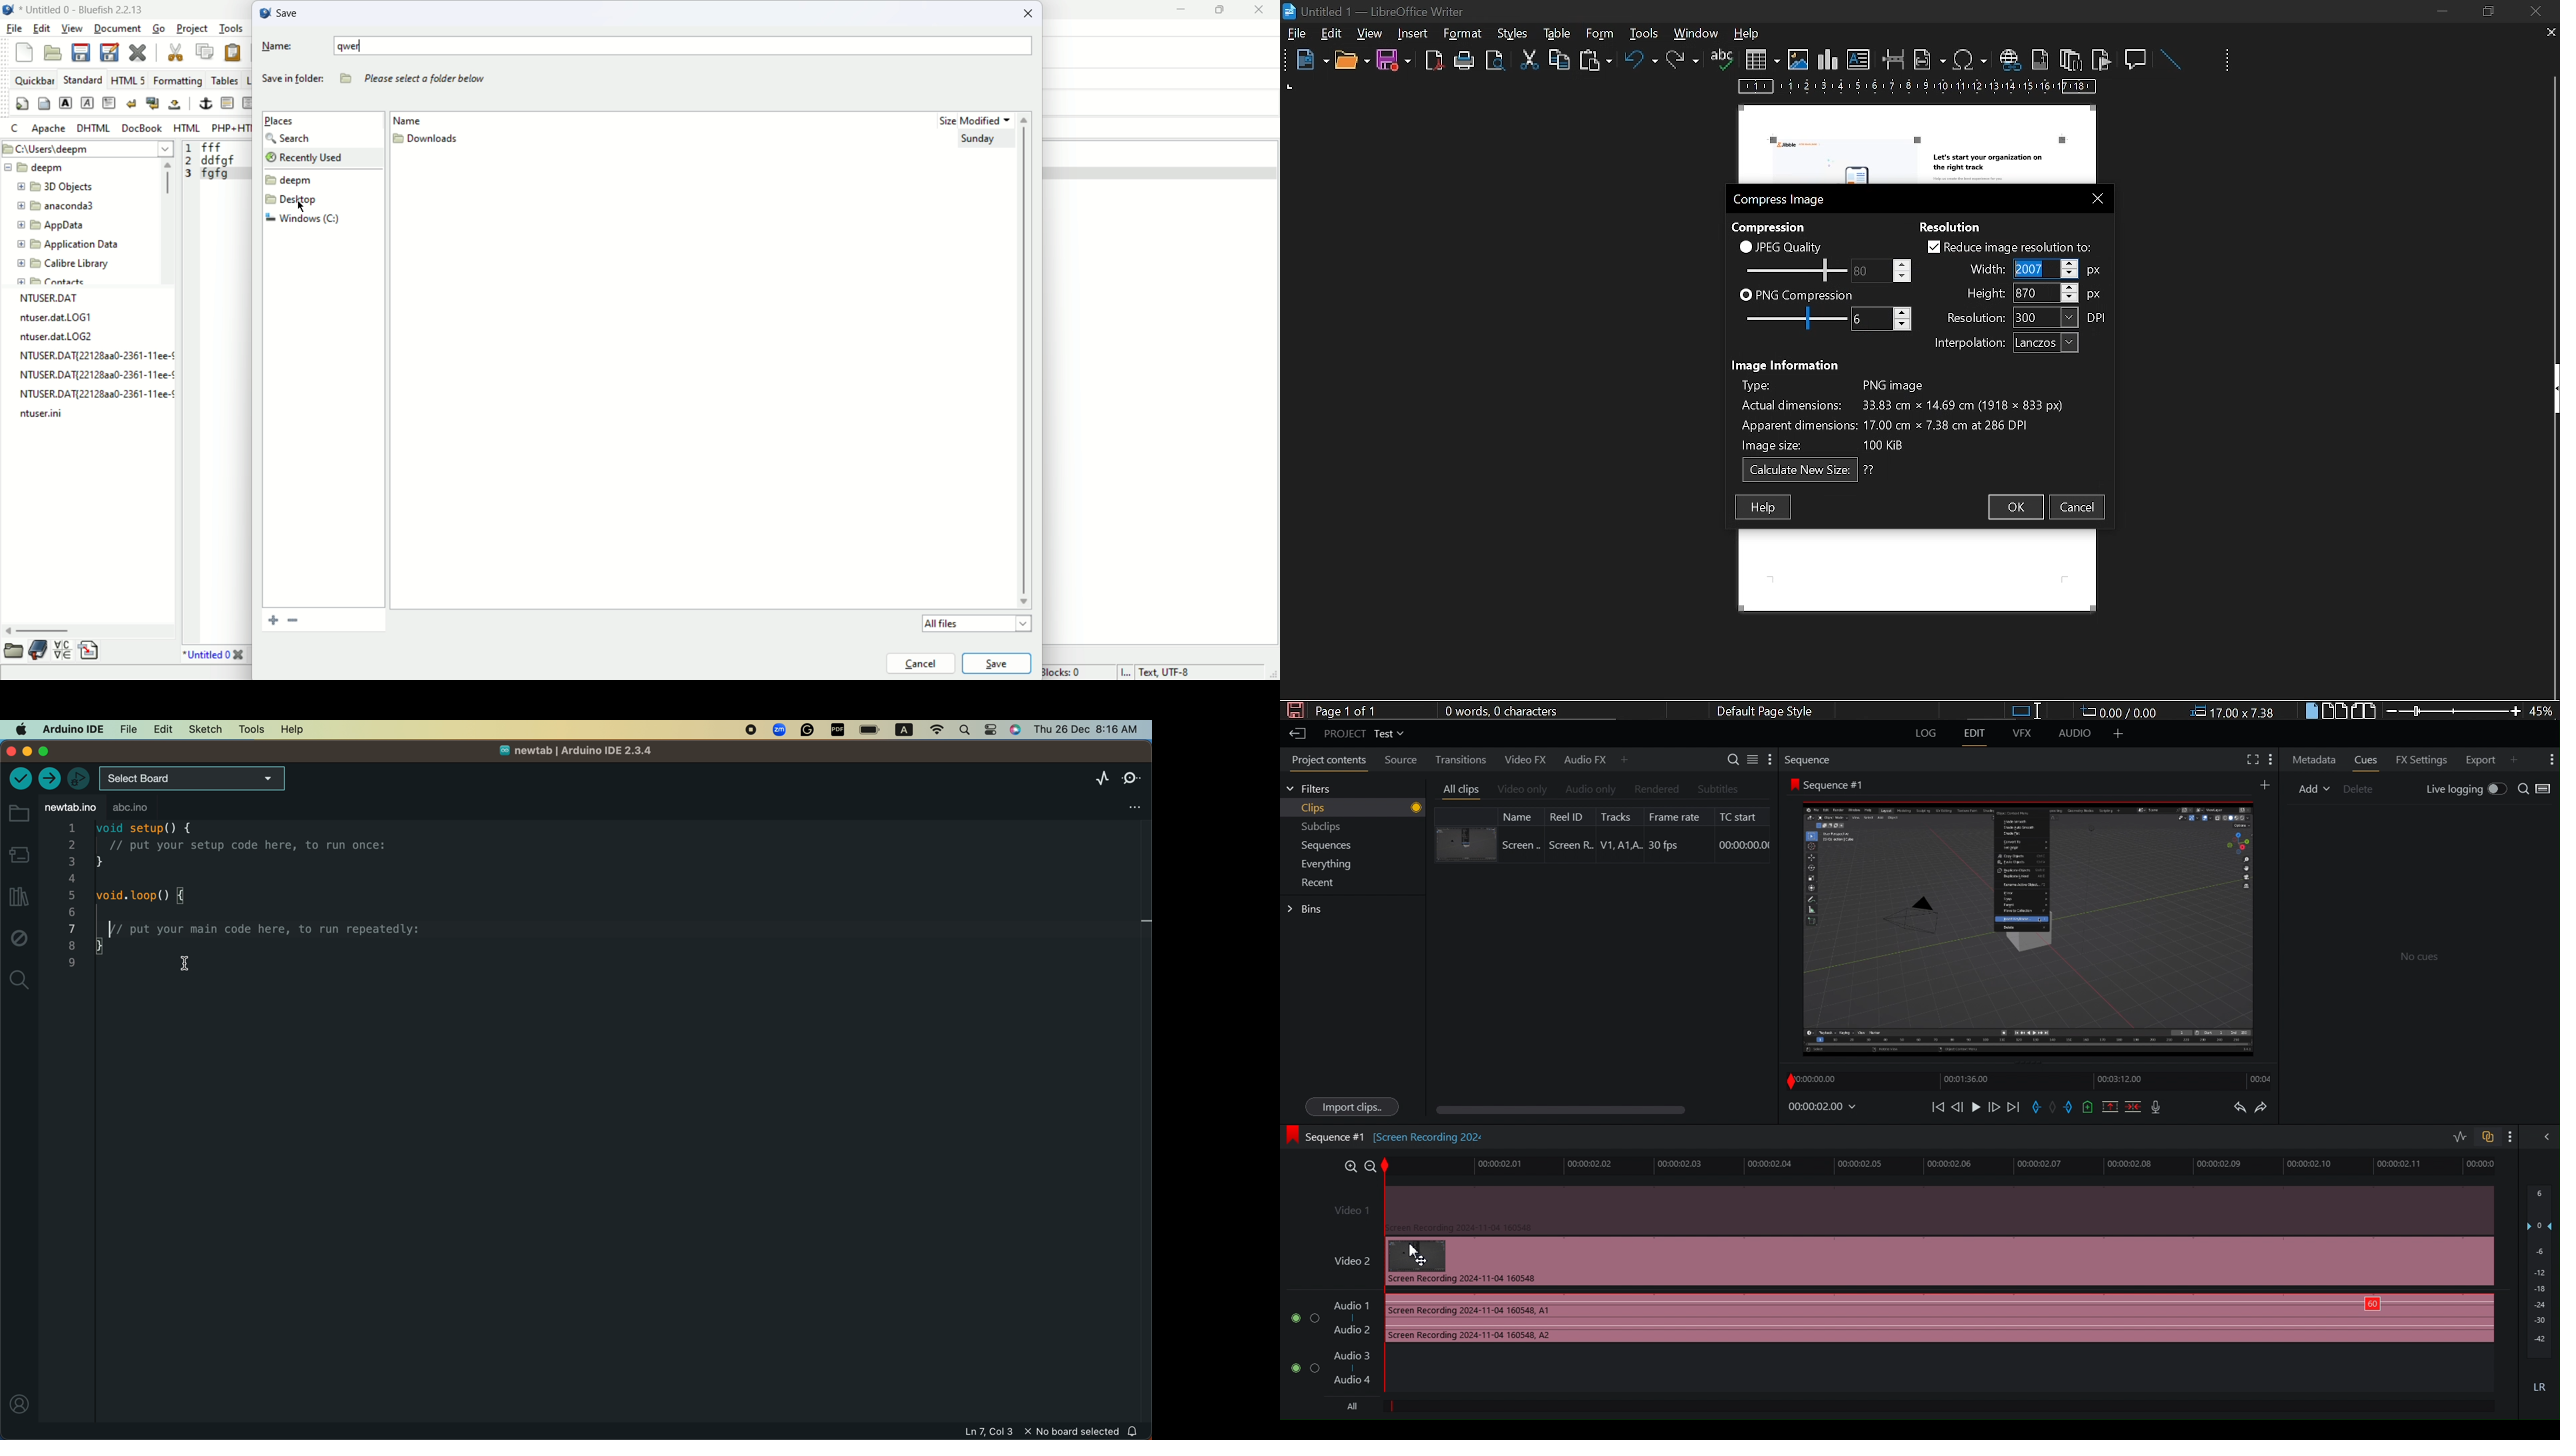  What do you see at coordinates (111, 52) in the screenshot?
I see `save as` at bounding box center [111, 52].